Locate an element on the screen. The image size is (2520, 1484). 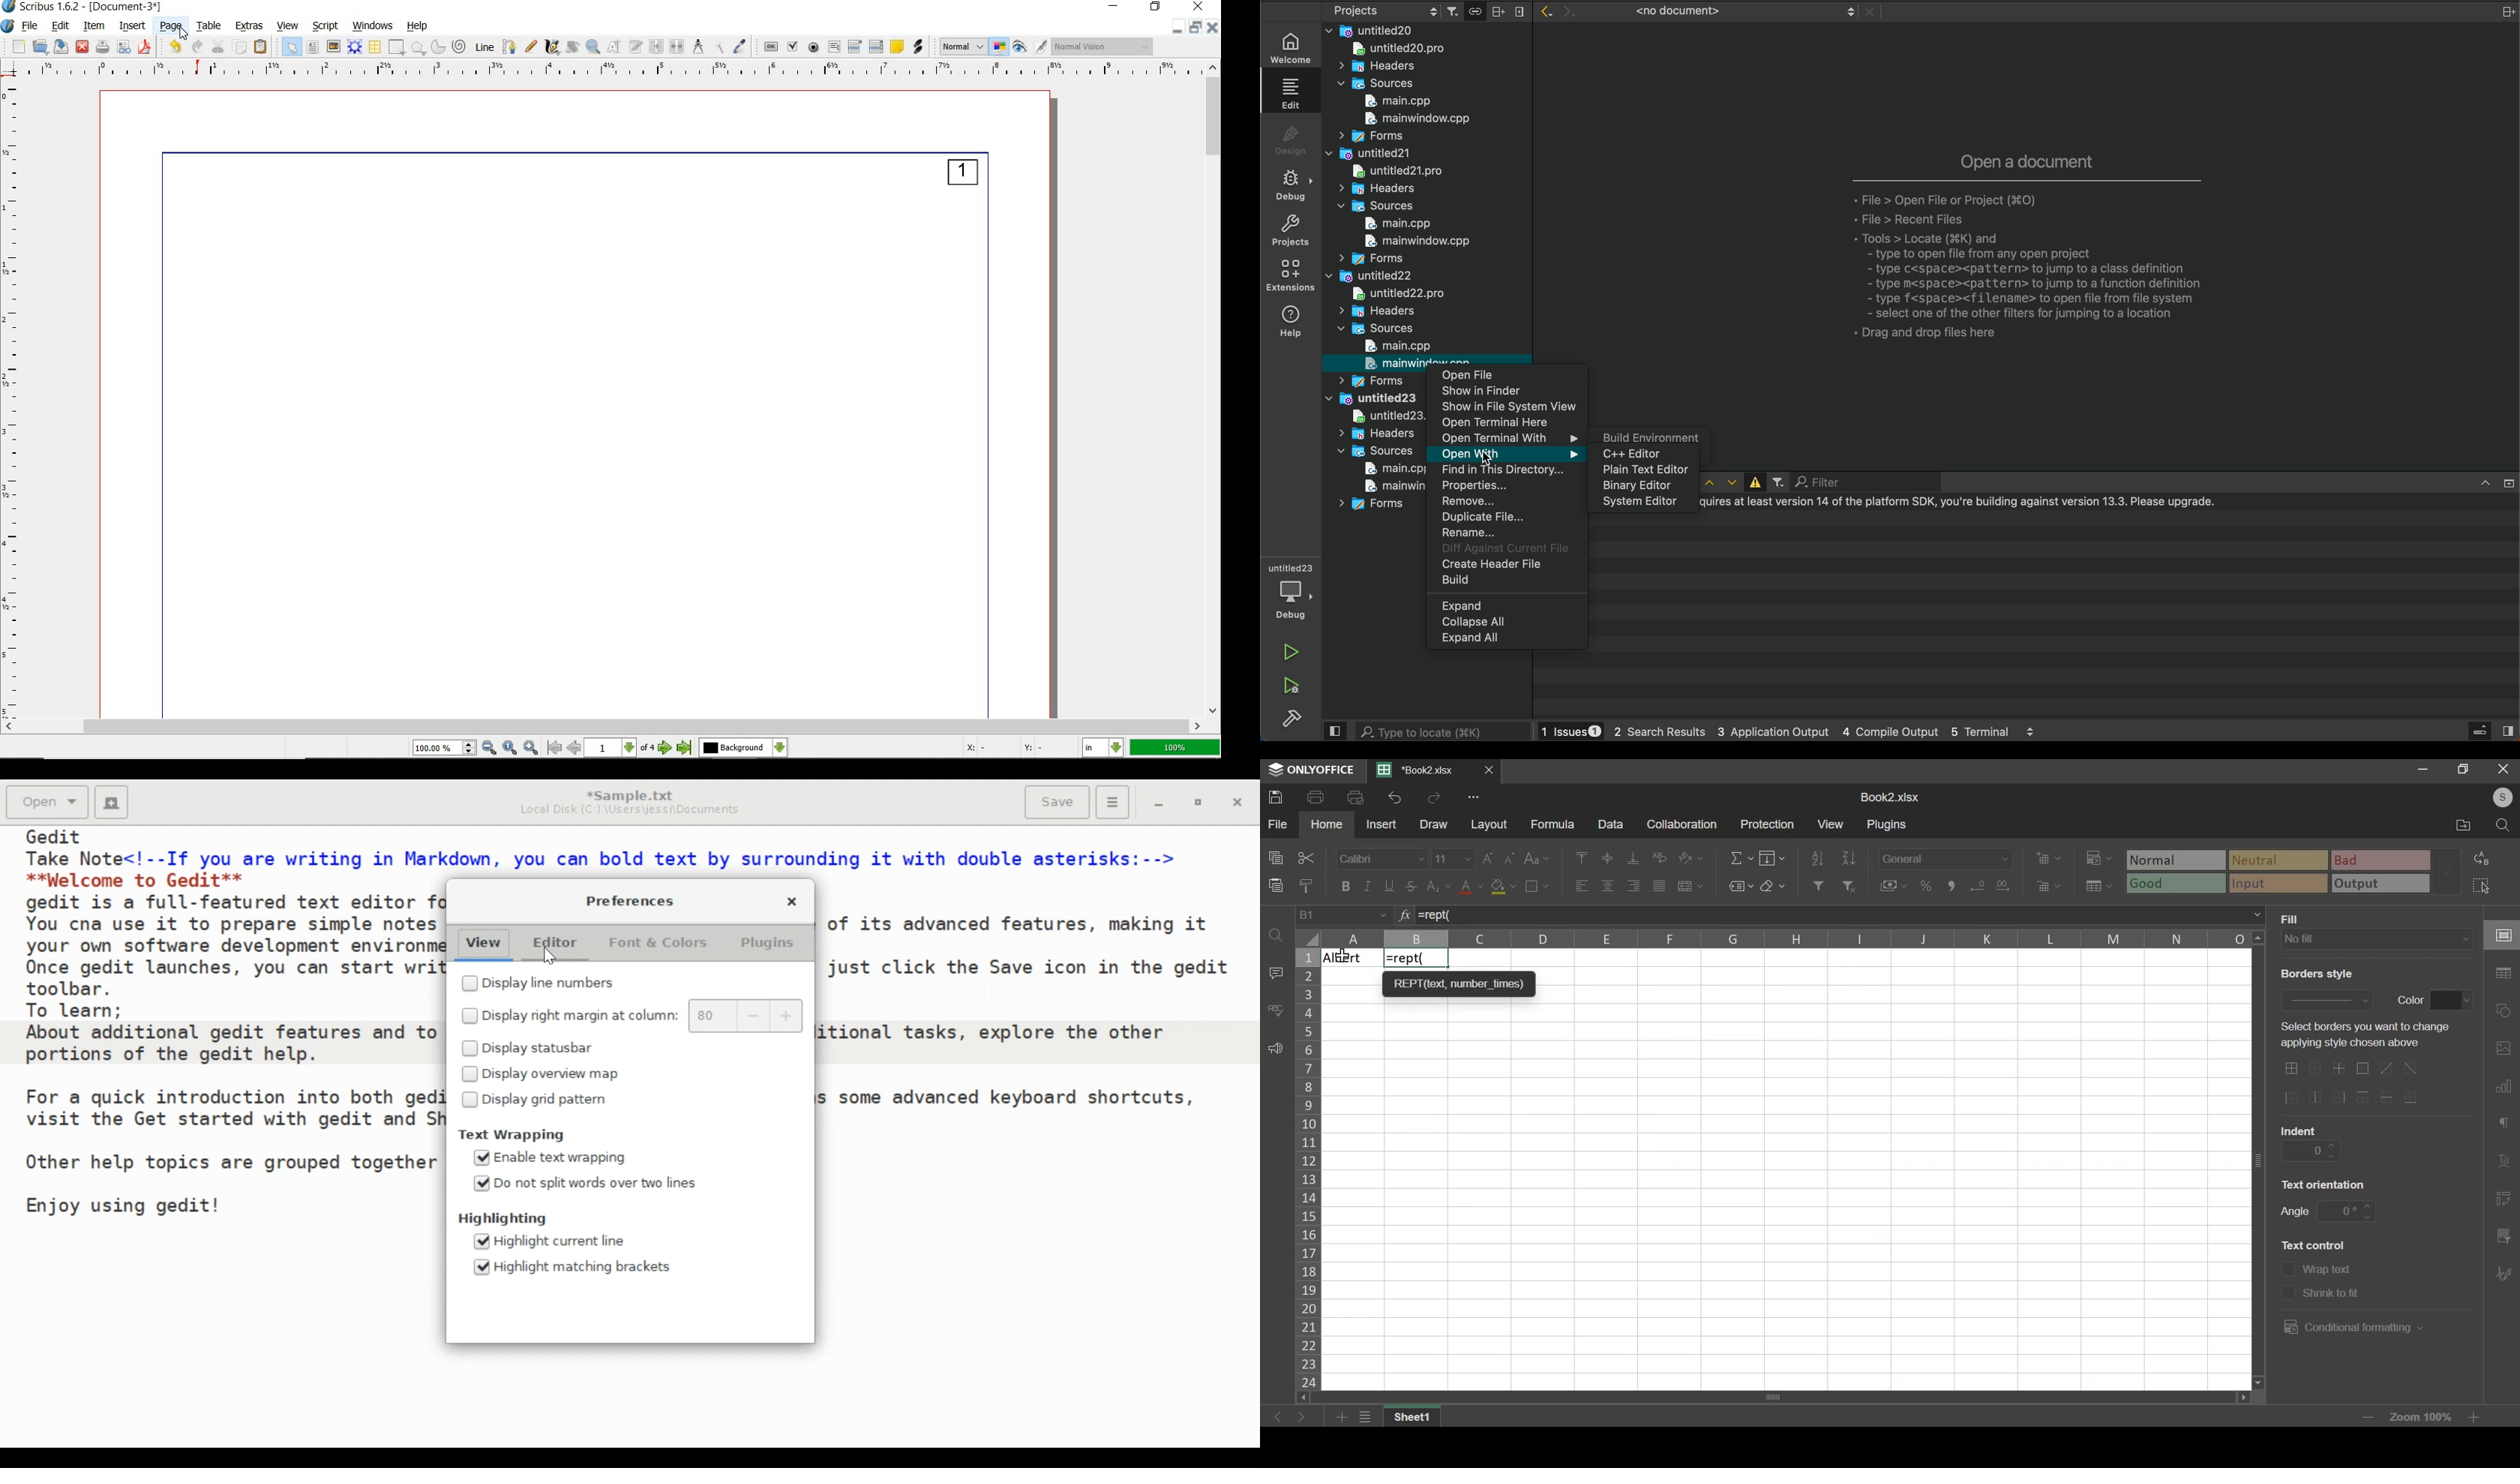
Close is located at coordinates (1240, 804).